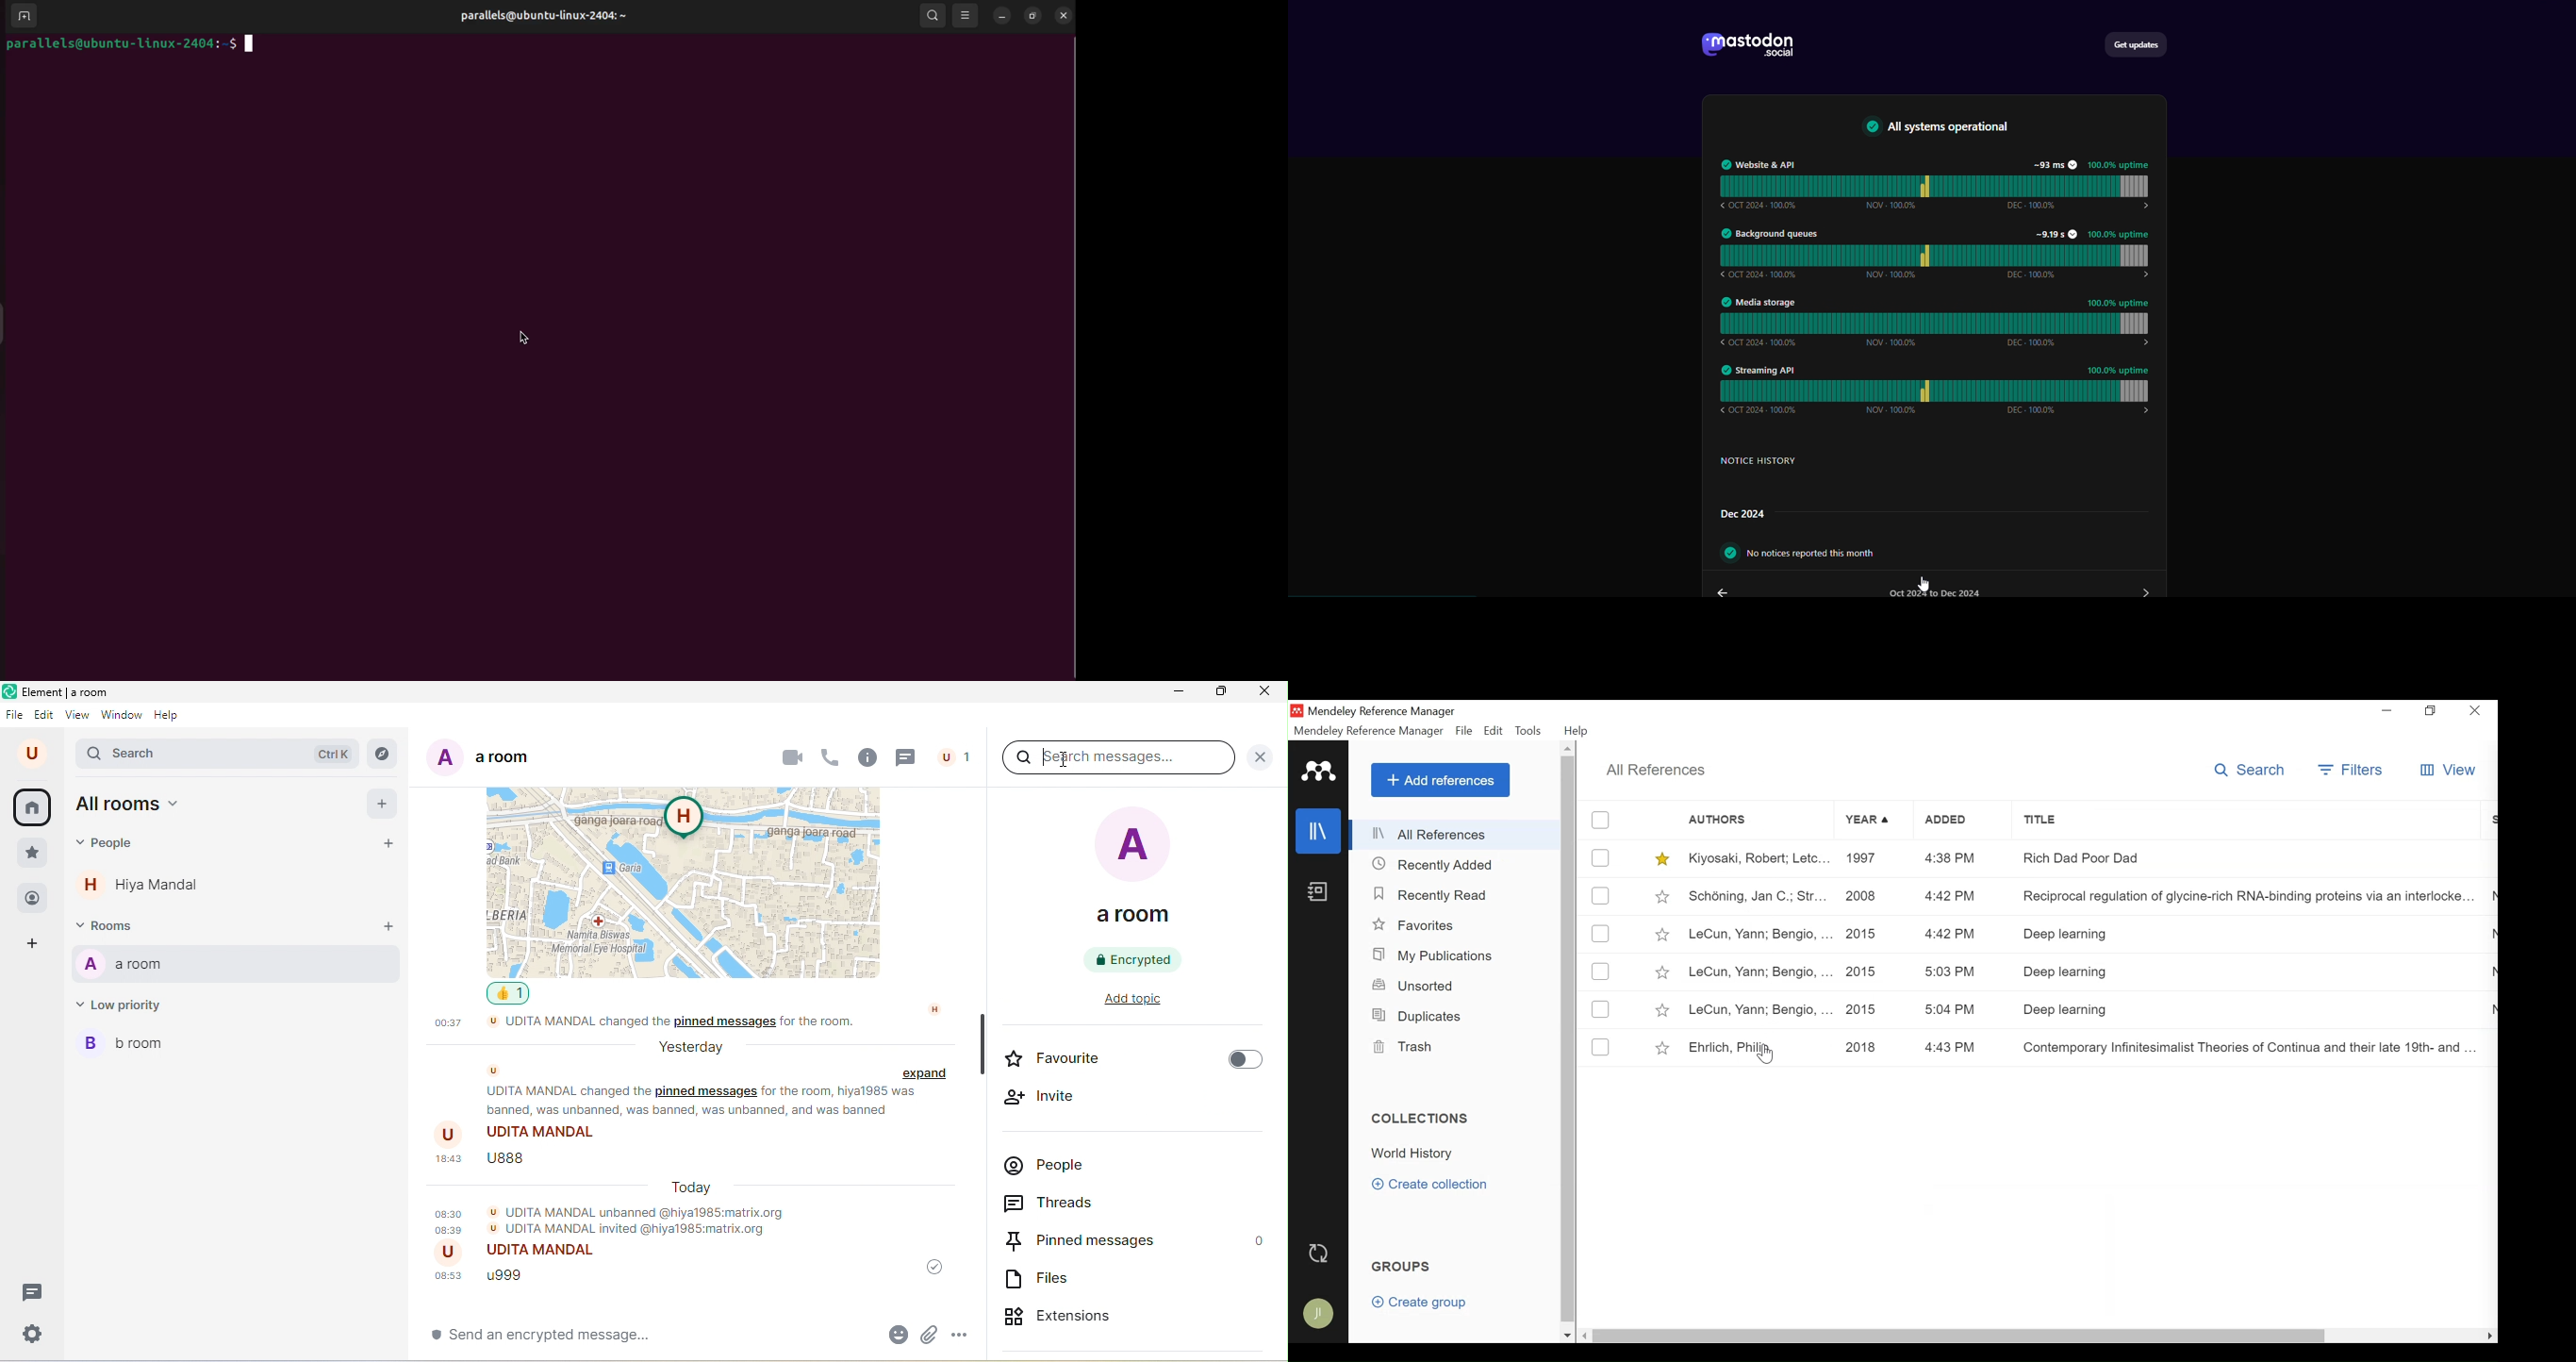 Image resolution: width=2576 pixels, height=1372 pixels. I want to click on resize, so click(1034, 15).